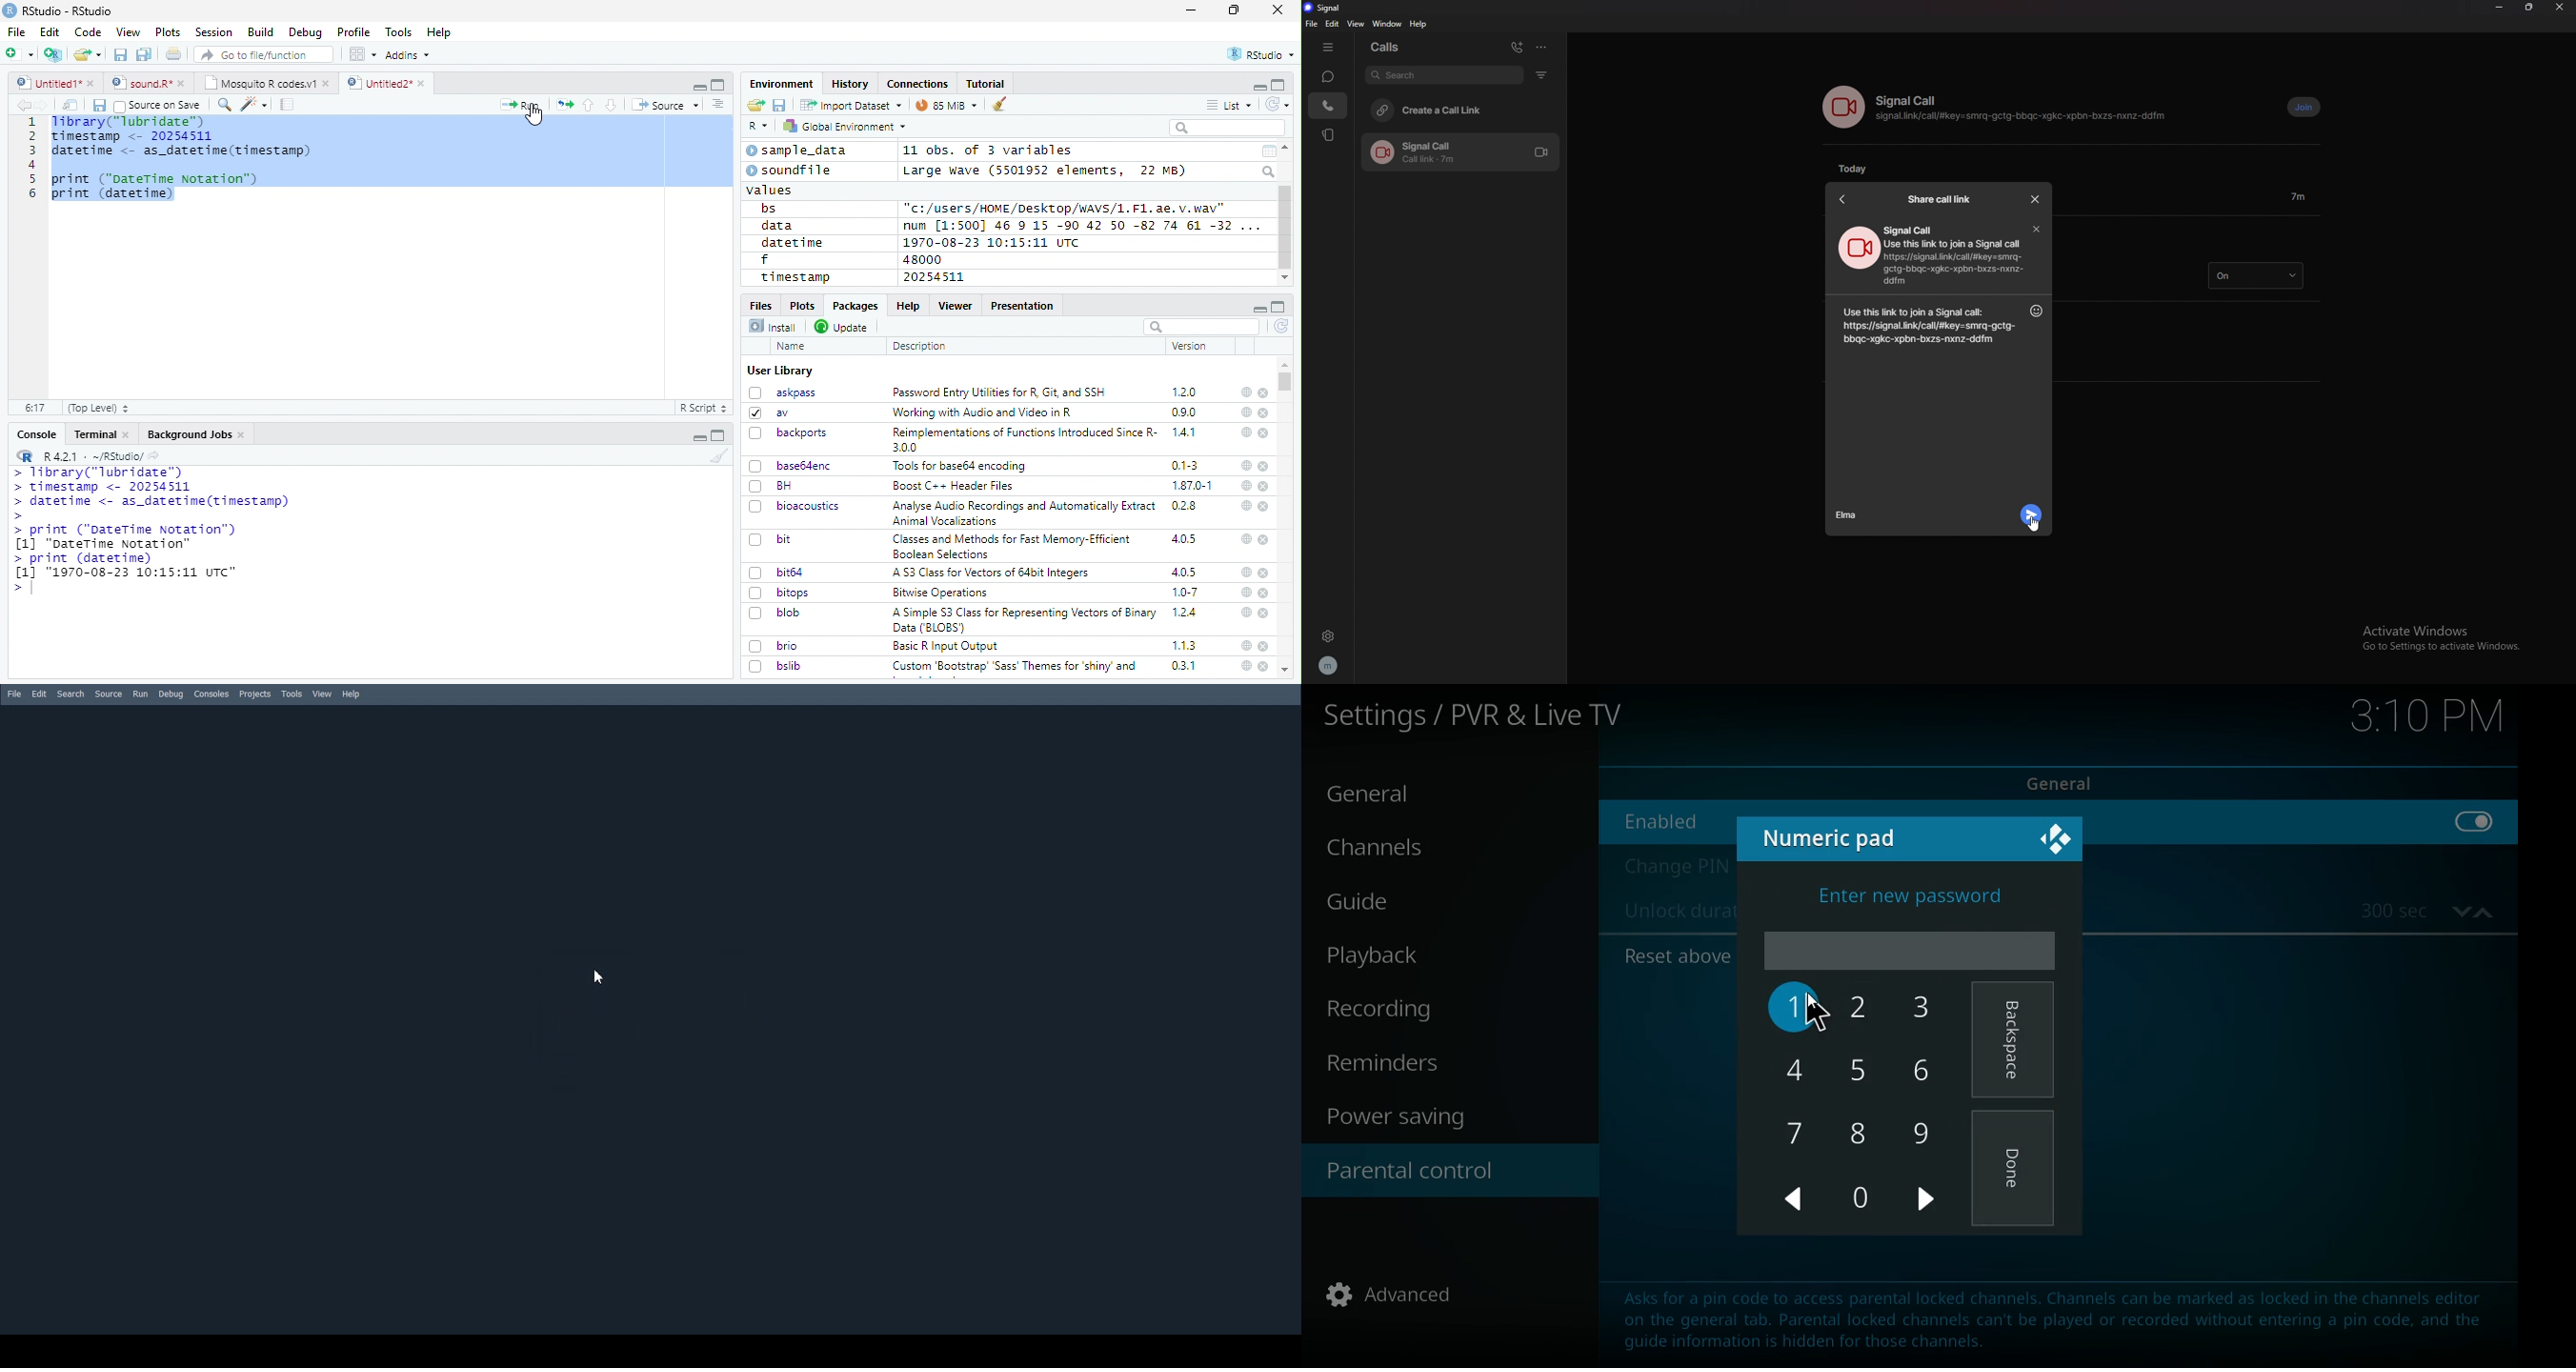 The height and width of the screenshot is (1372, 2576). What do you see at coordinates (780, 371) in the screenshot?
I see `User Library` at bounding box center [780, 371].